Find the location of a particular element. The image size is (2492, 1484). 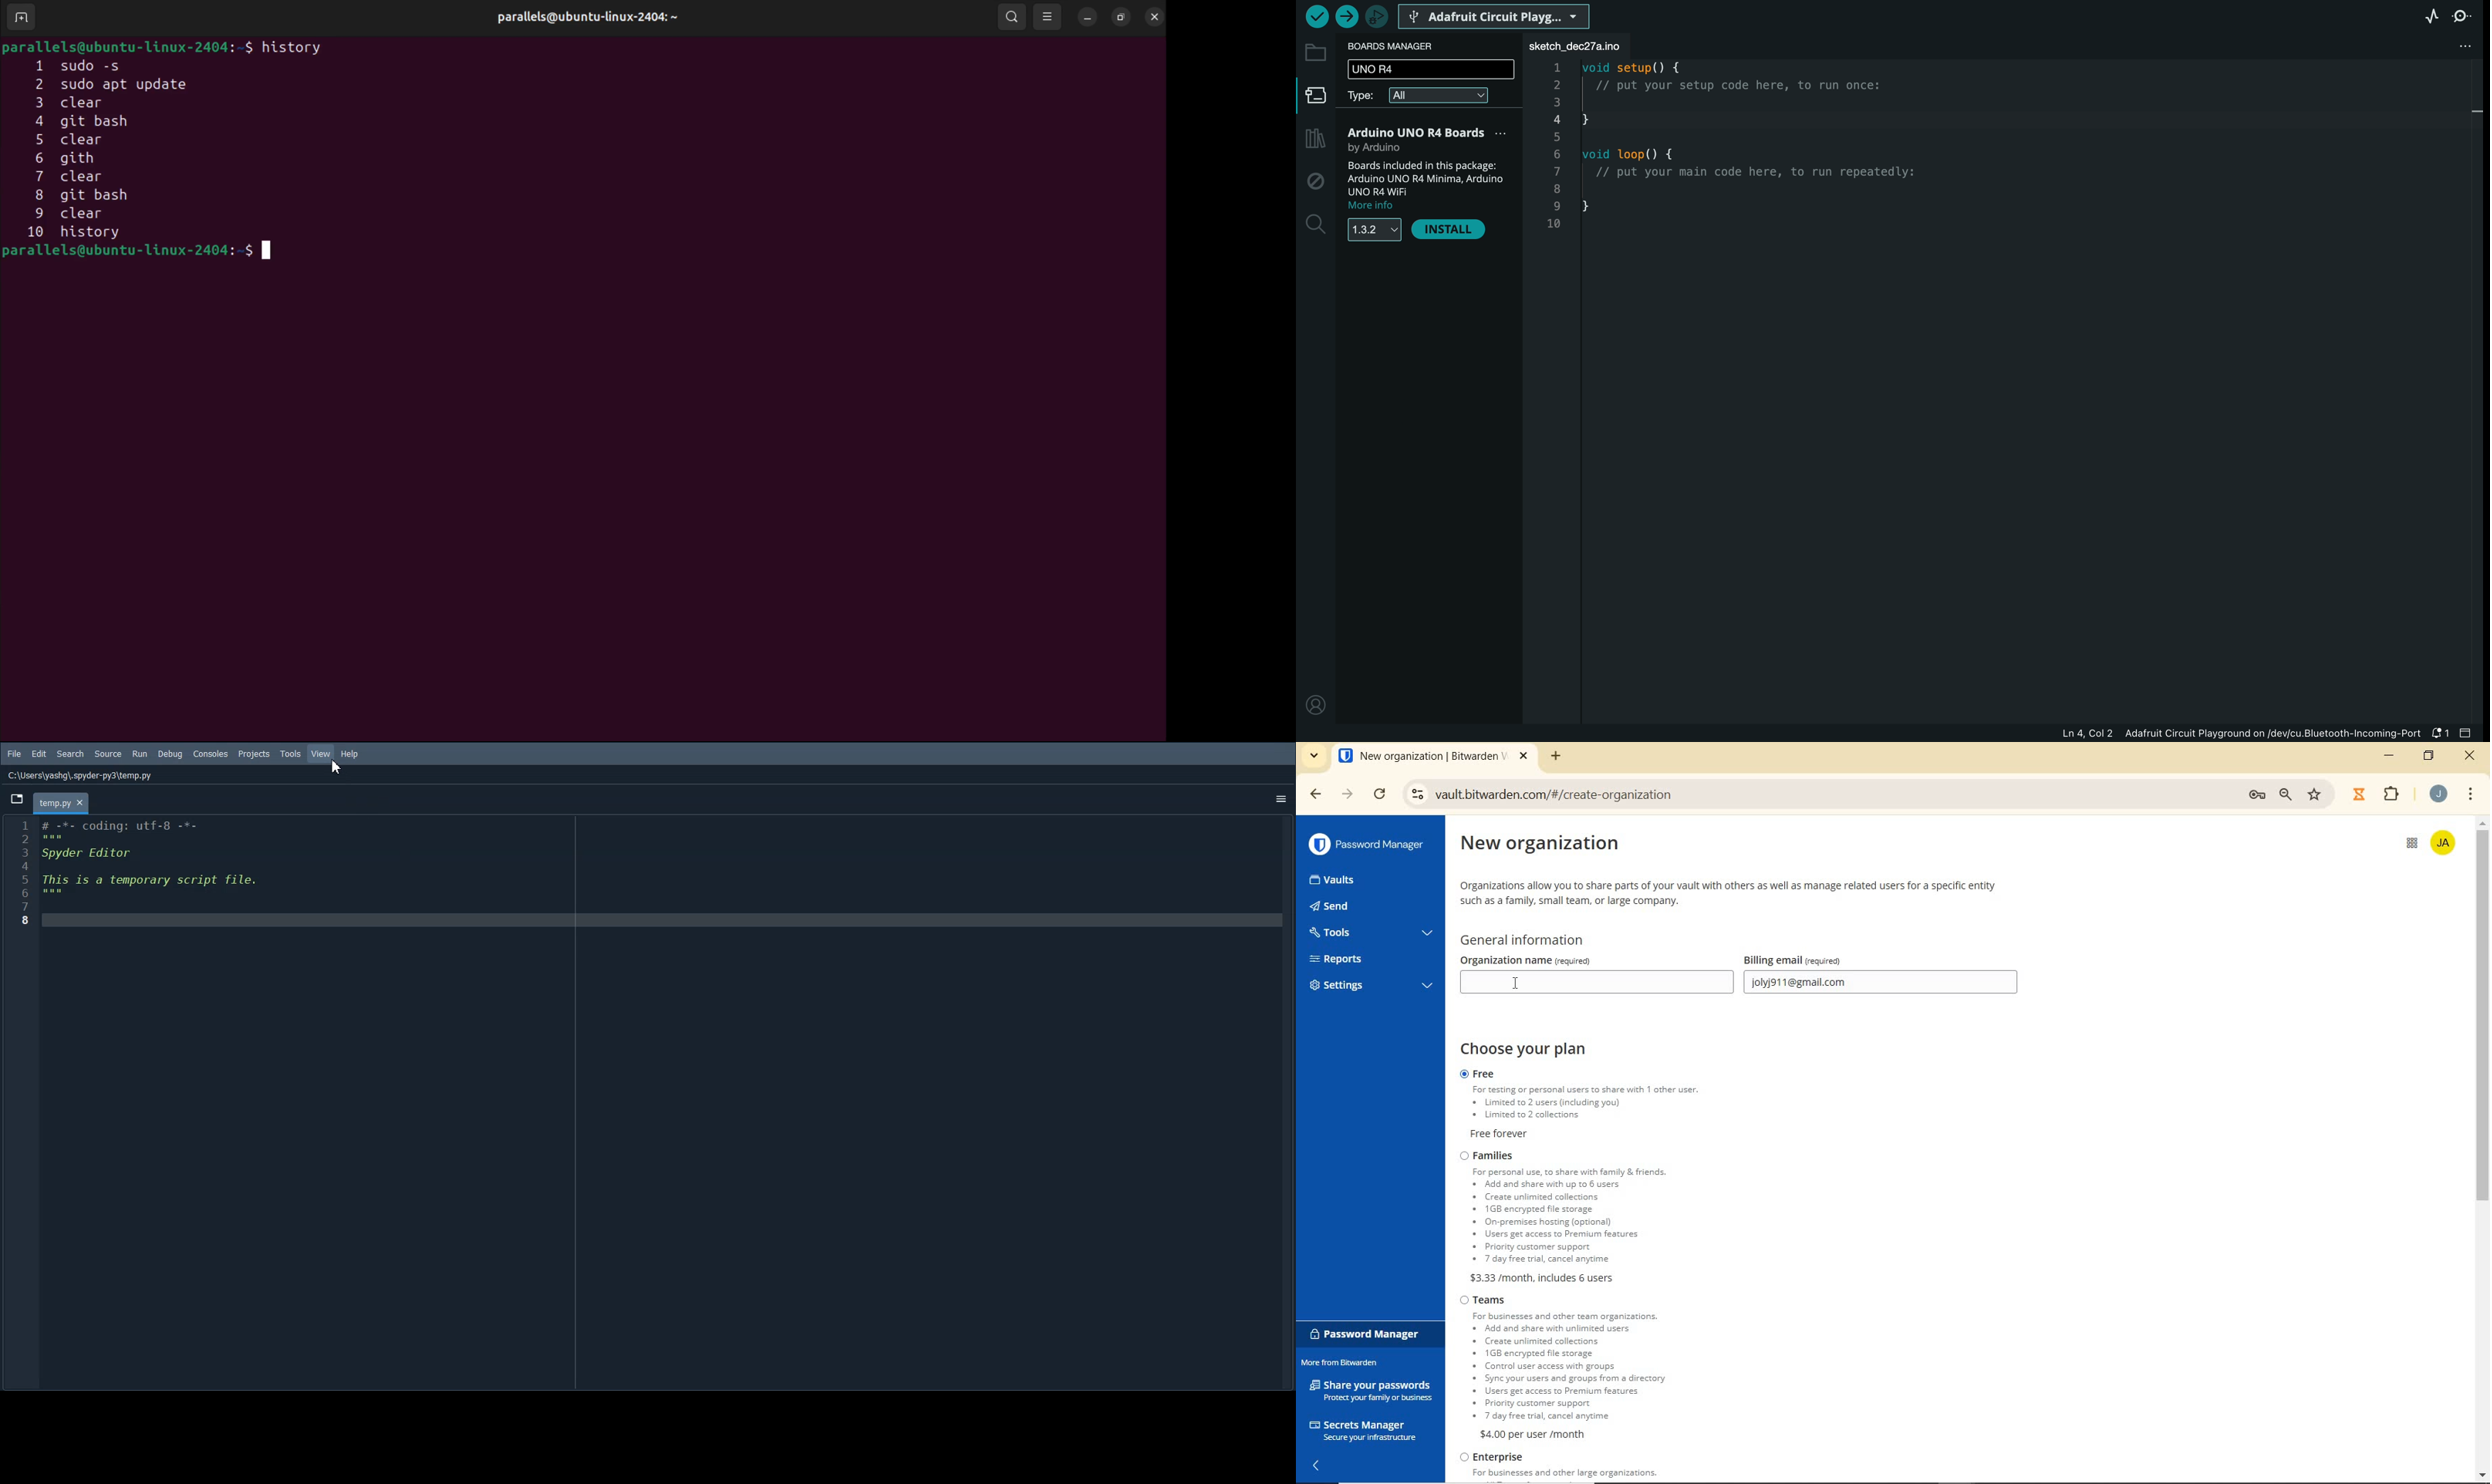

3.clear is located at coordinates (89, 104).